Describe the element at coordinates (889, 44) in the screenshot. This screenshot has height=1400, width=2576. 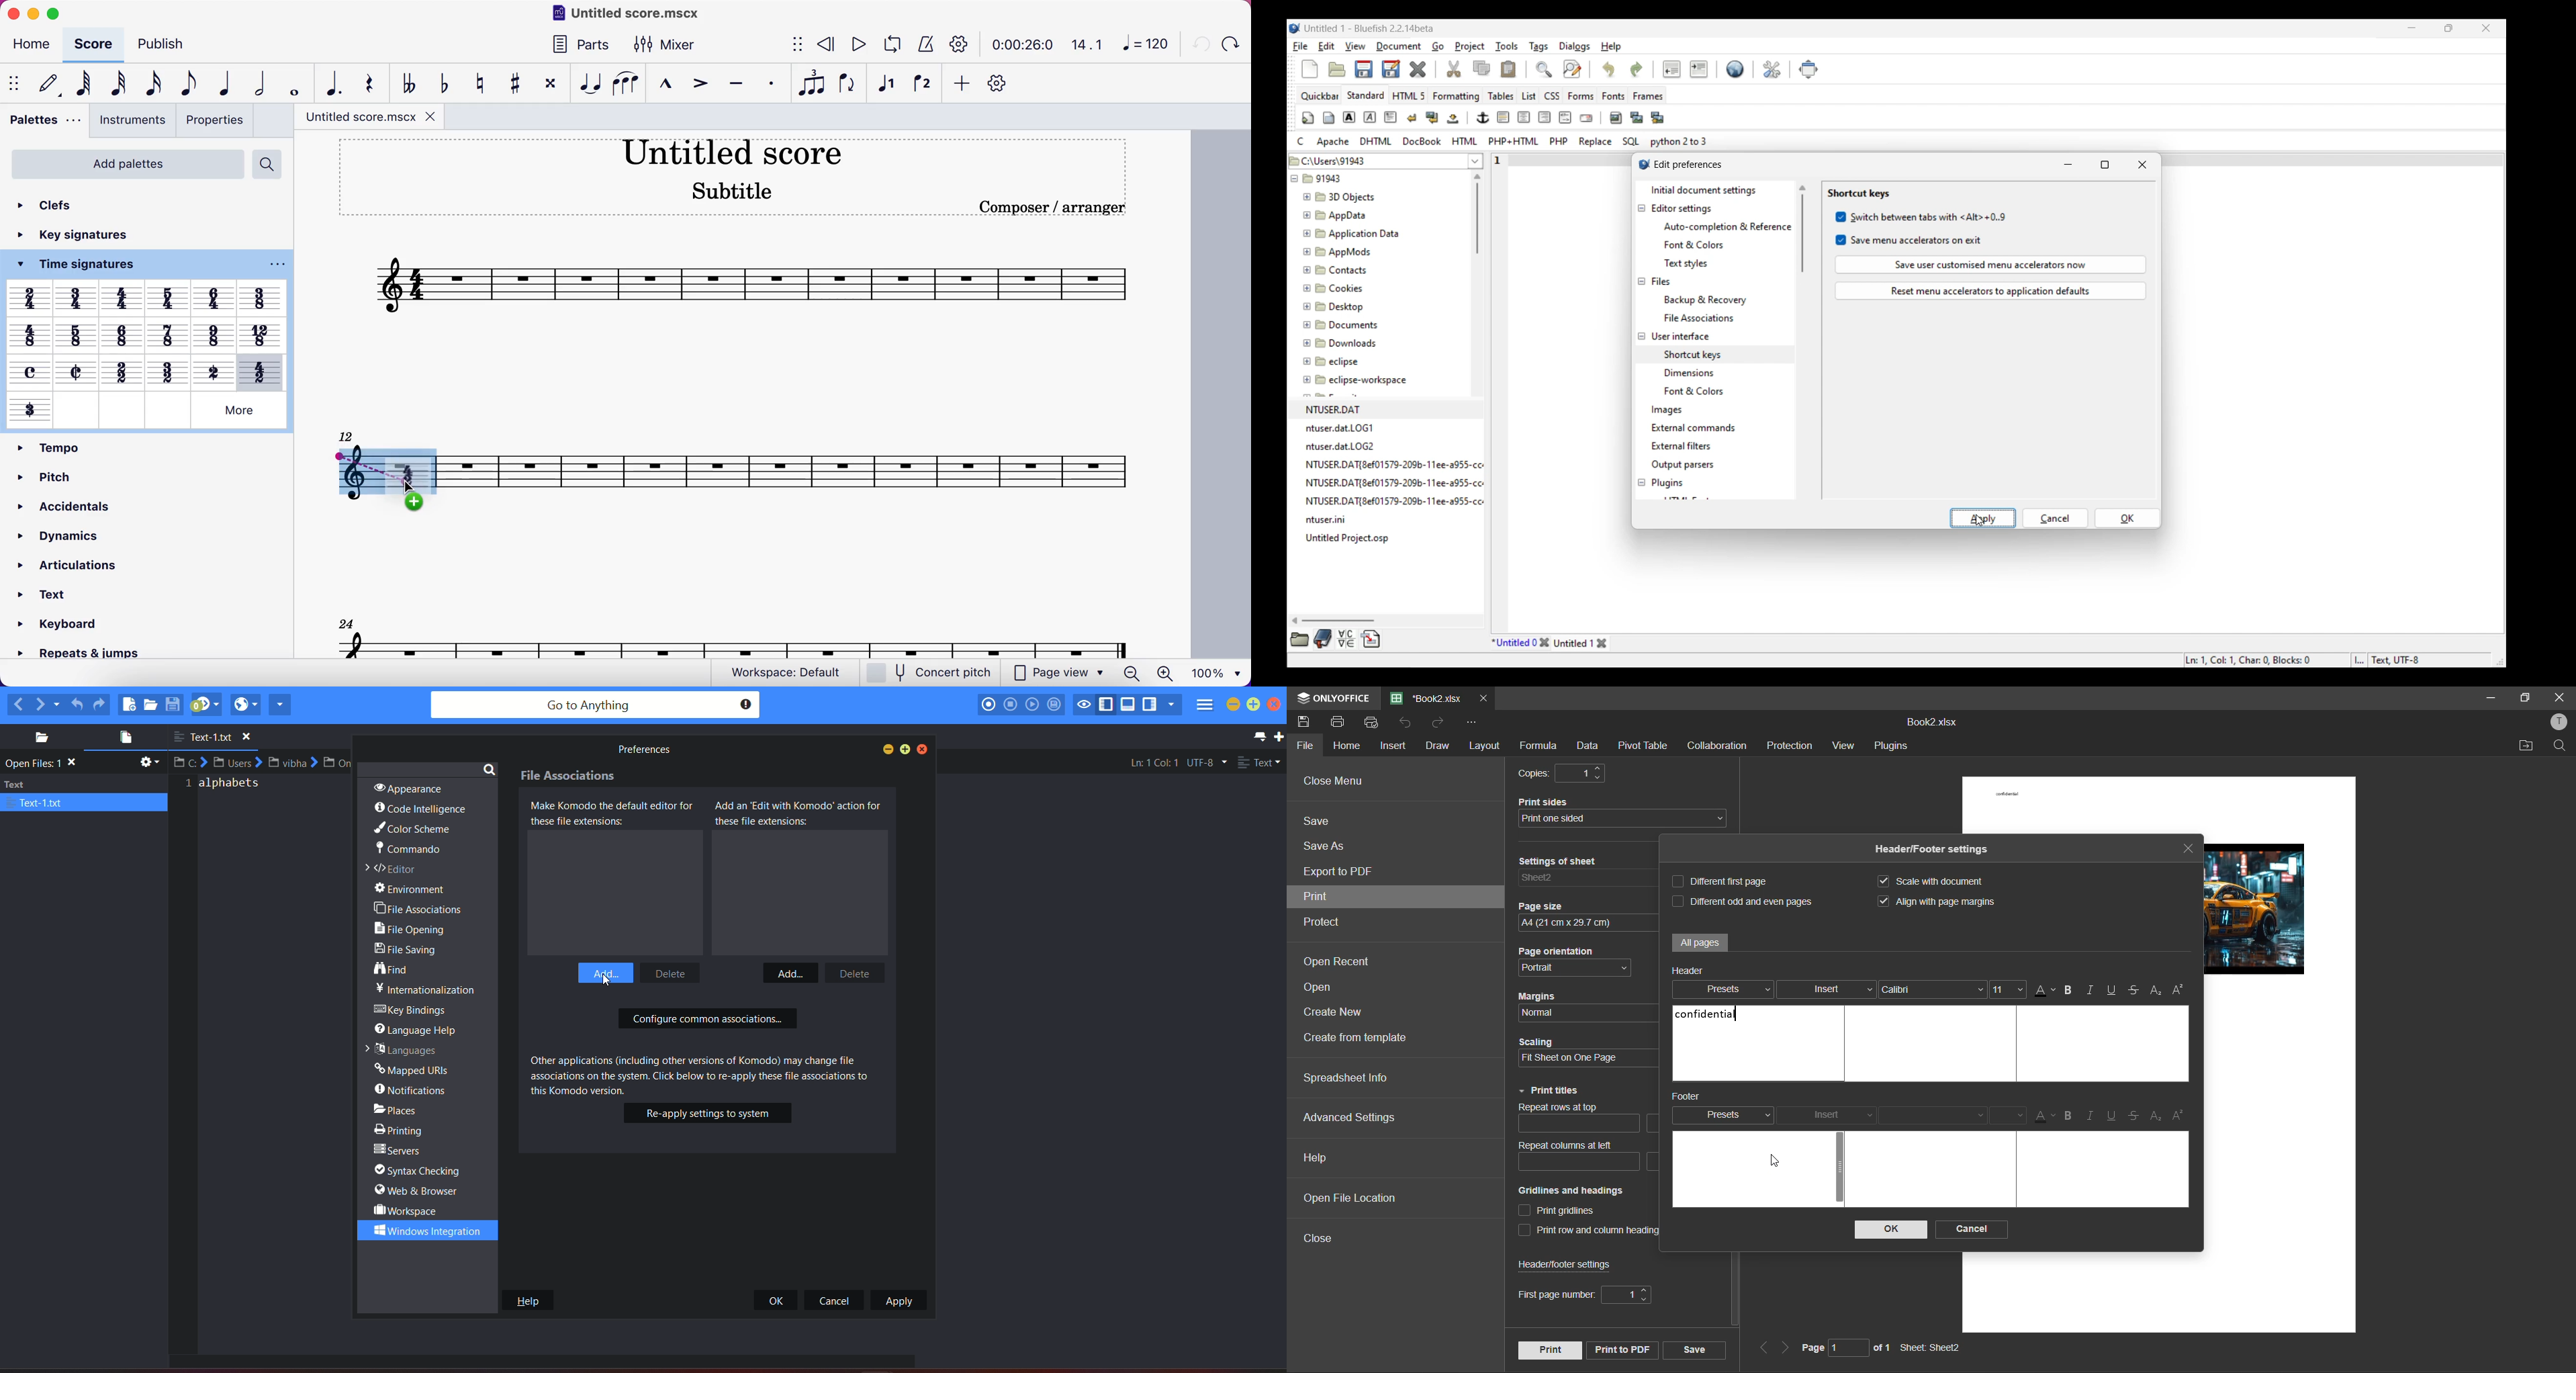
I see `loop playback` at that location.